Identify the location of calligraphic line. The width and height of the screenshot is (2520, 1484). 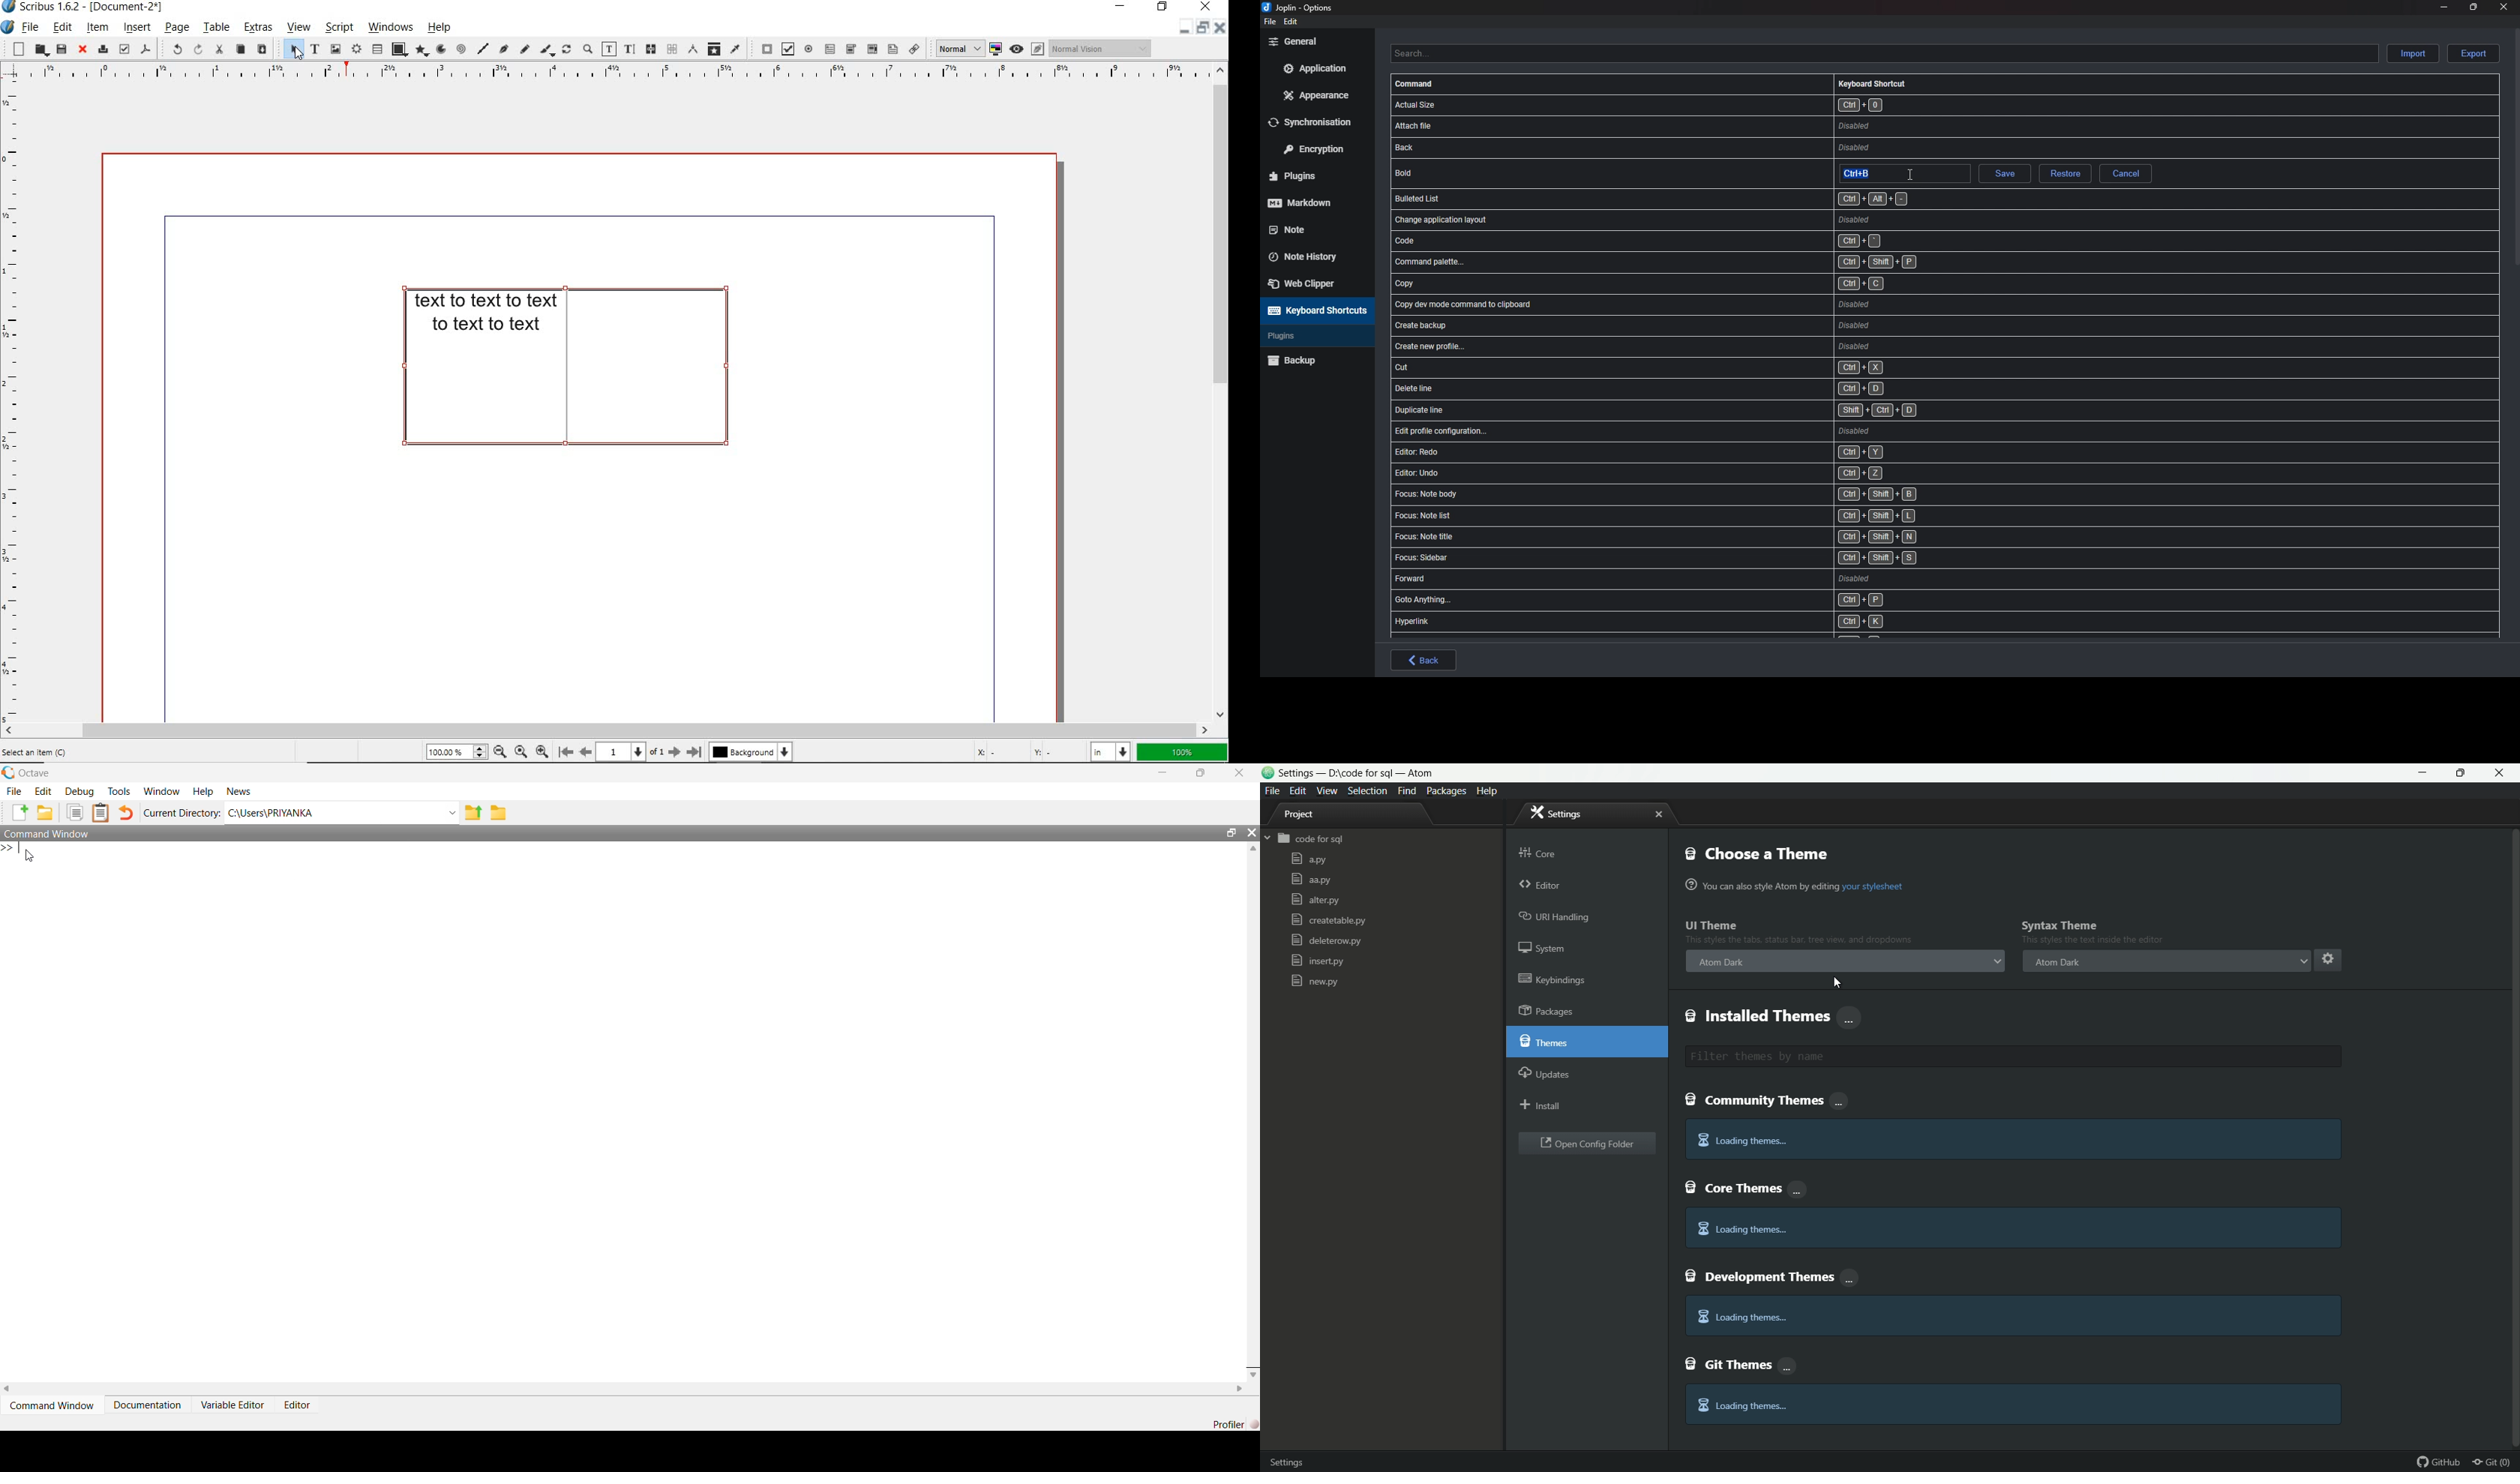
(546, 49).